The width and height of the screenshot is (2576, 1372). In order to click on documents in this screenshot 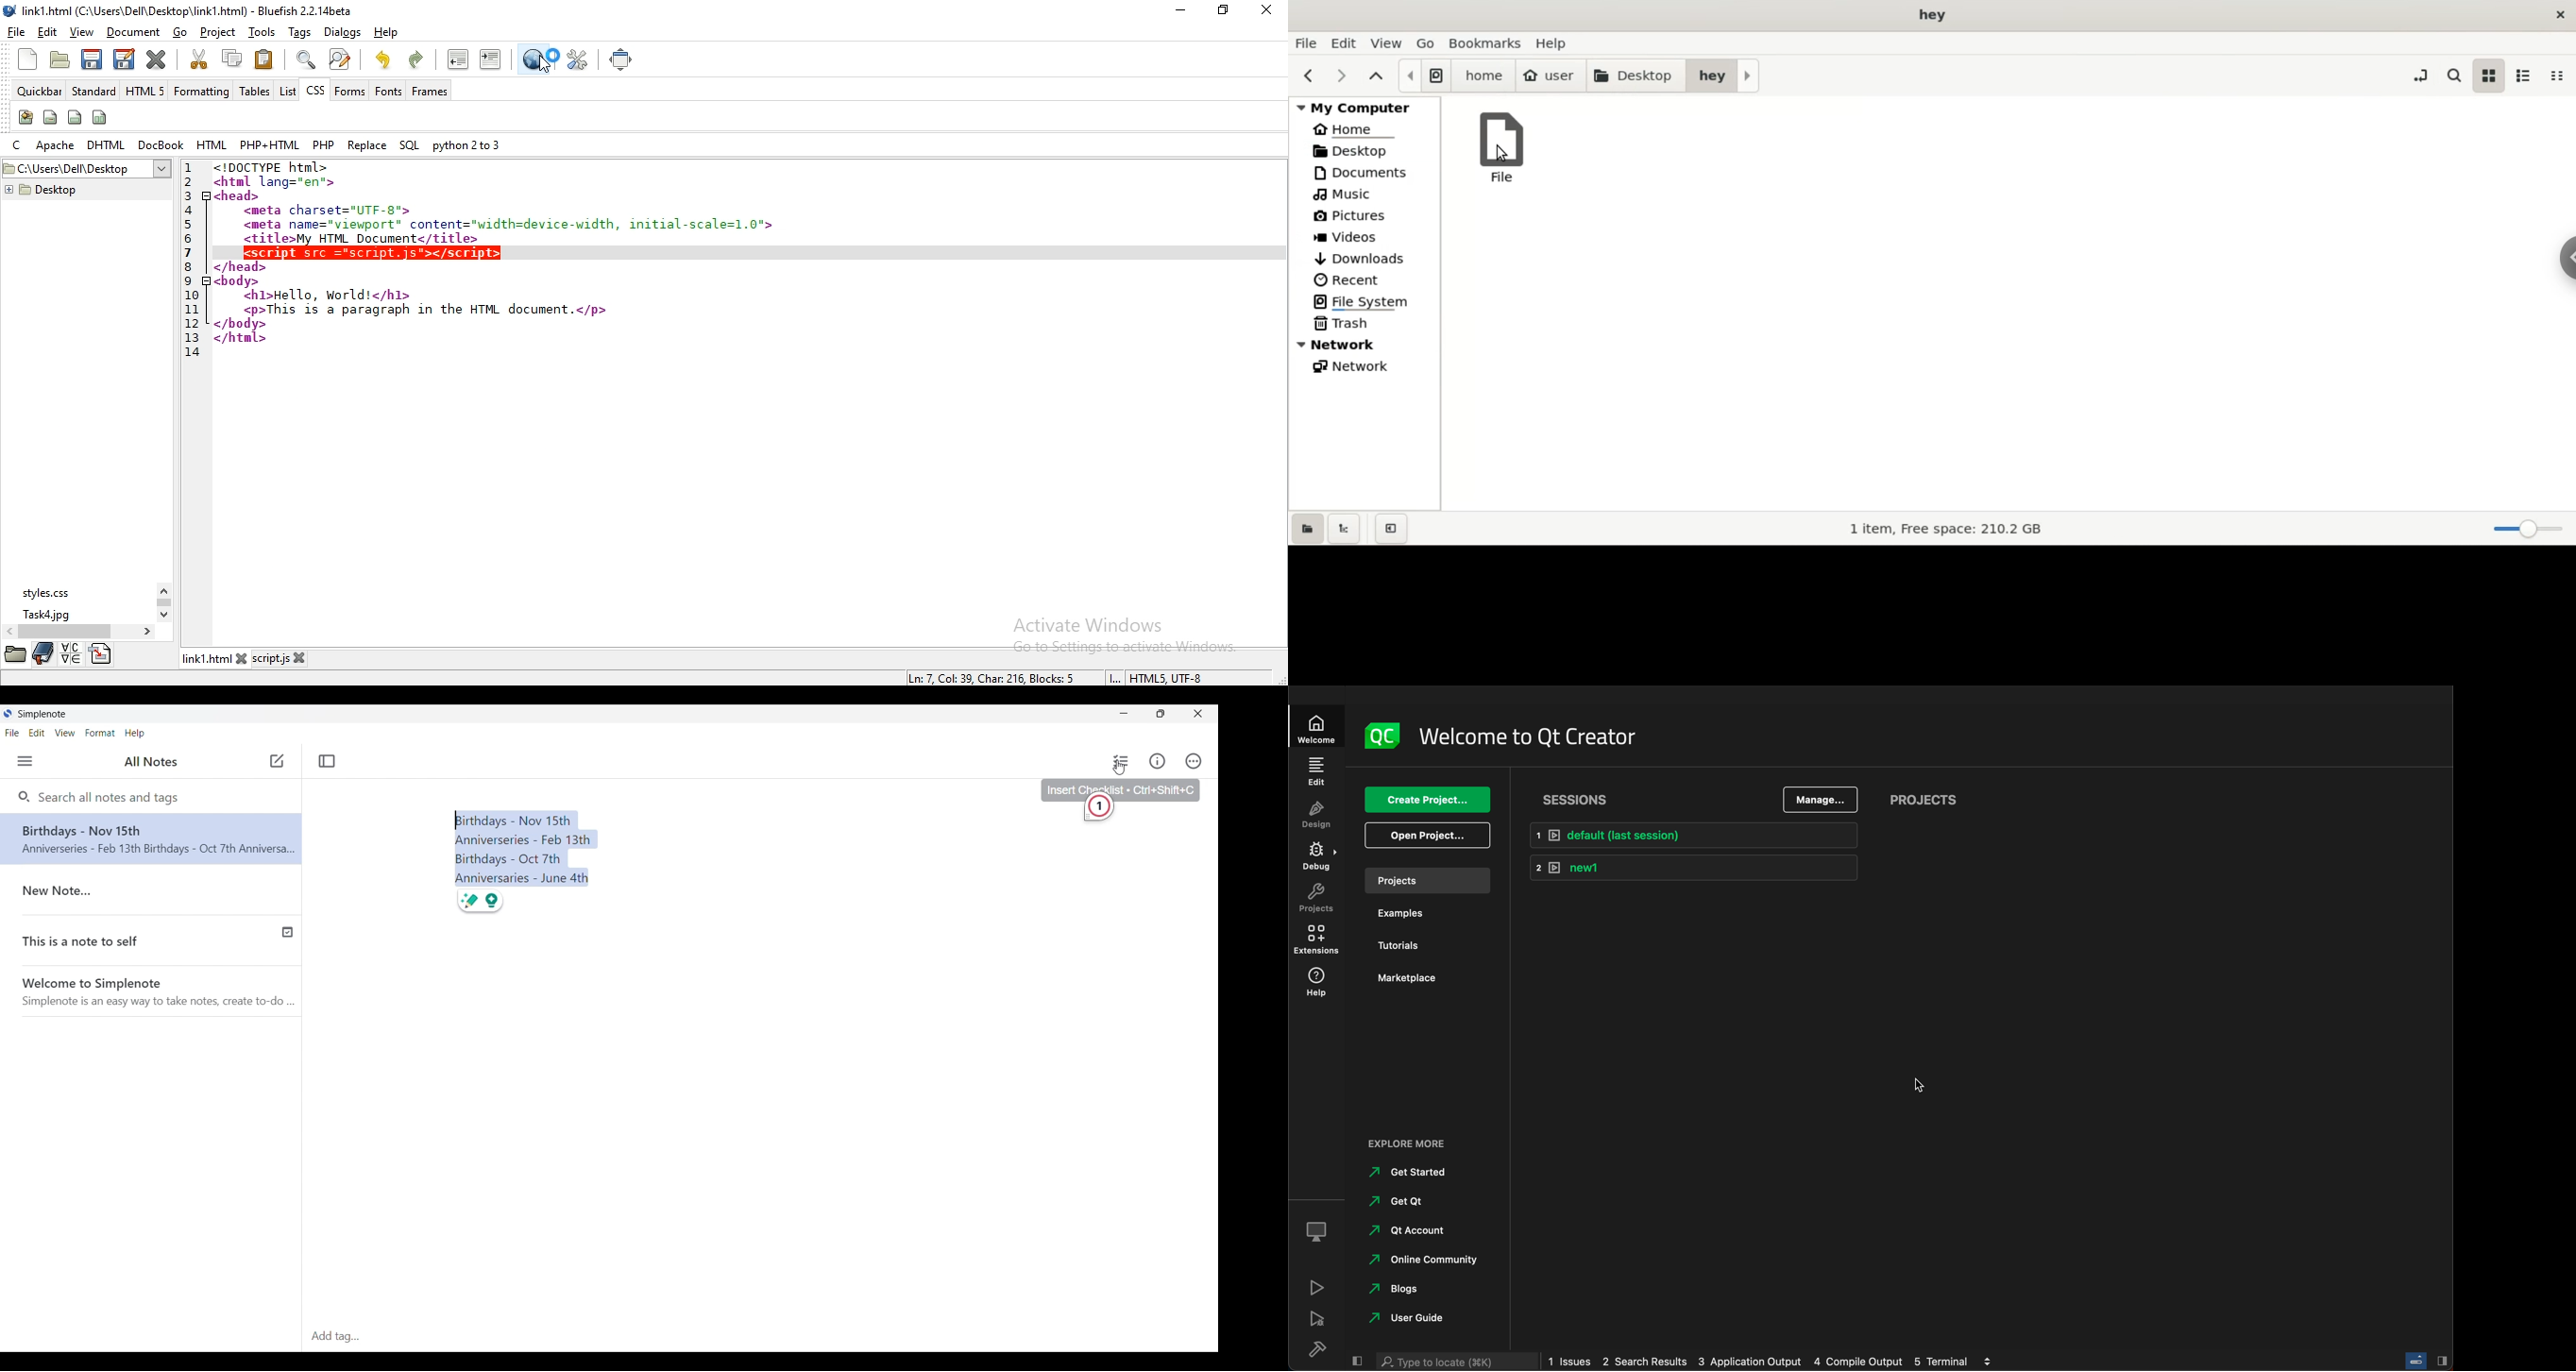, I will do `click(1364, 175)`.